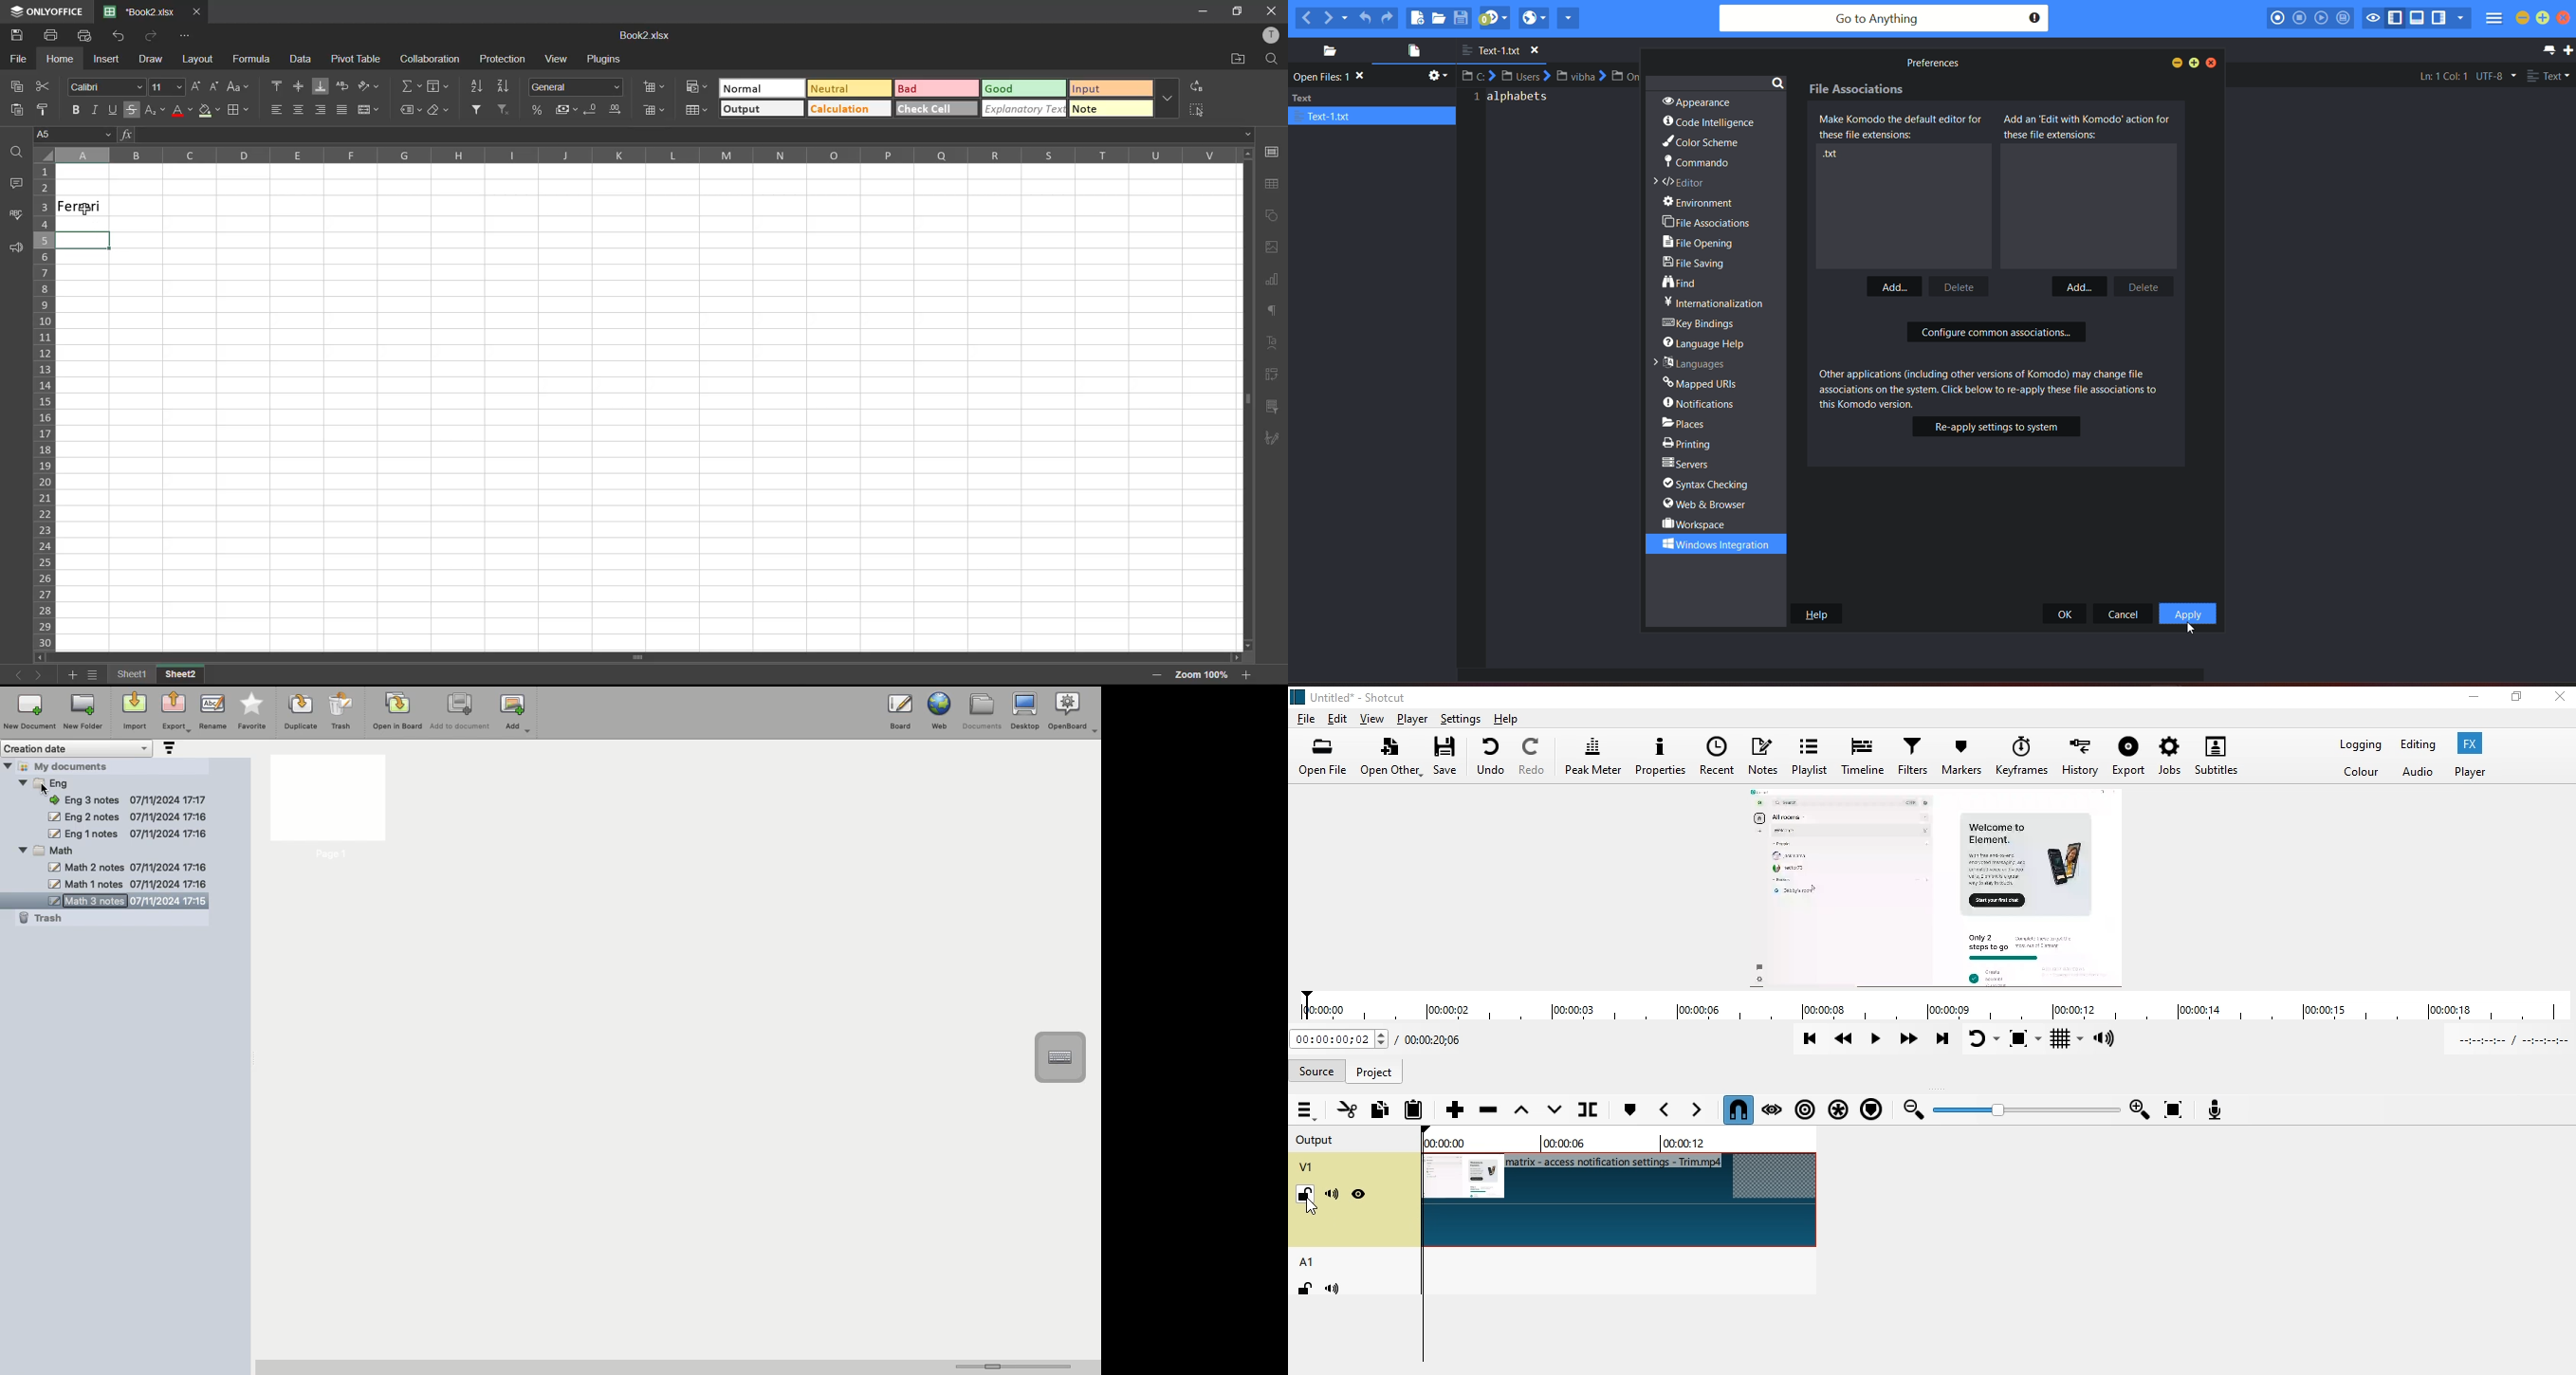 The image size is (2576, 1400). What do you see at coordinates (80, 207) in the screenshot?
I see `Ferrari` at bounding box center [80, 207].